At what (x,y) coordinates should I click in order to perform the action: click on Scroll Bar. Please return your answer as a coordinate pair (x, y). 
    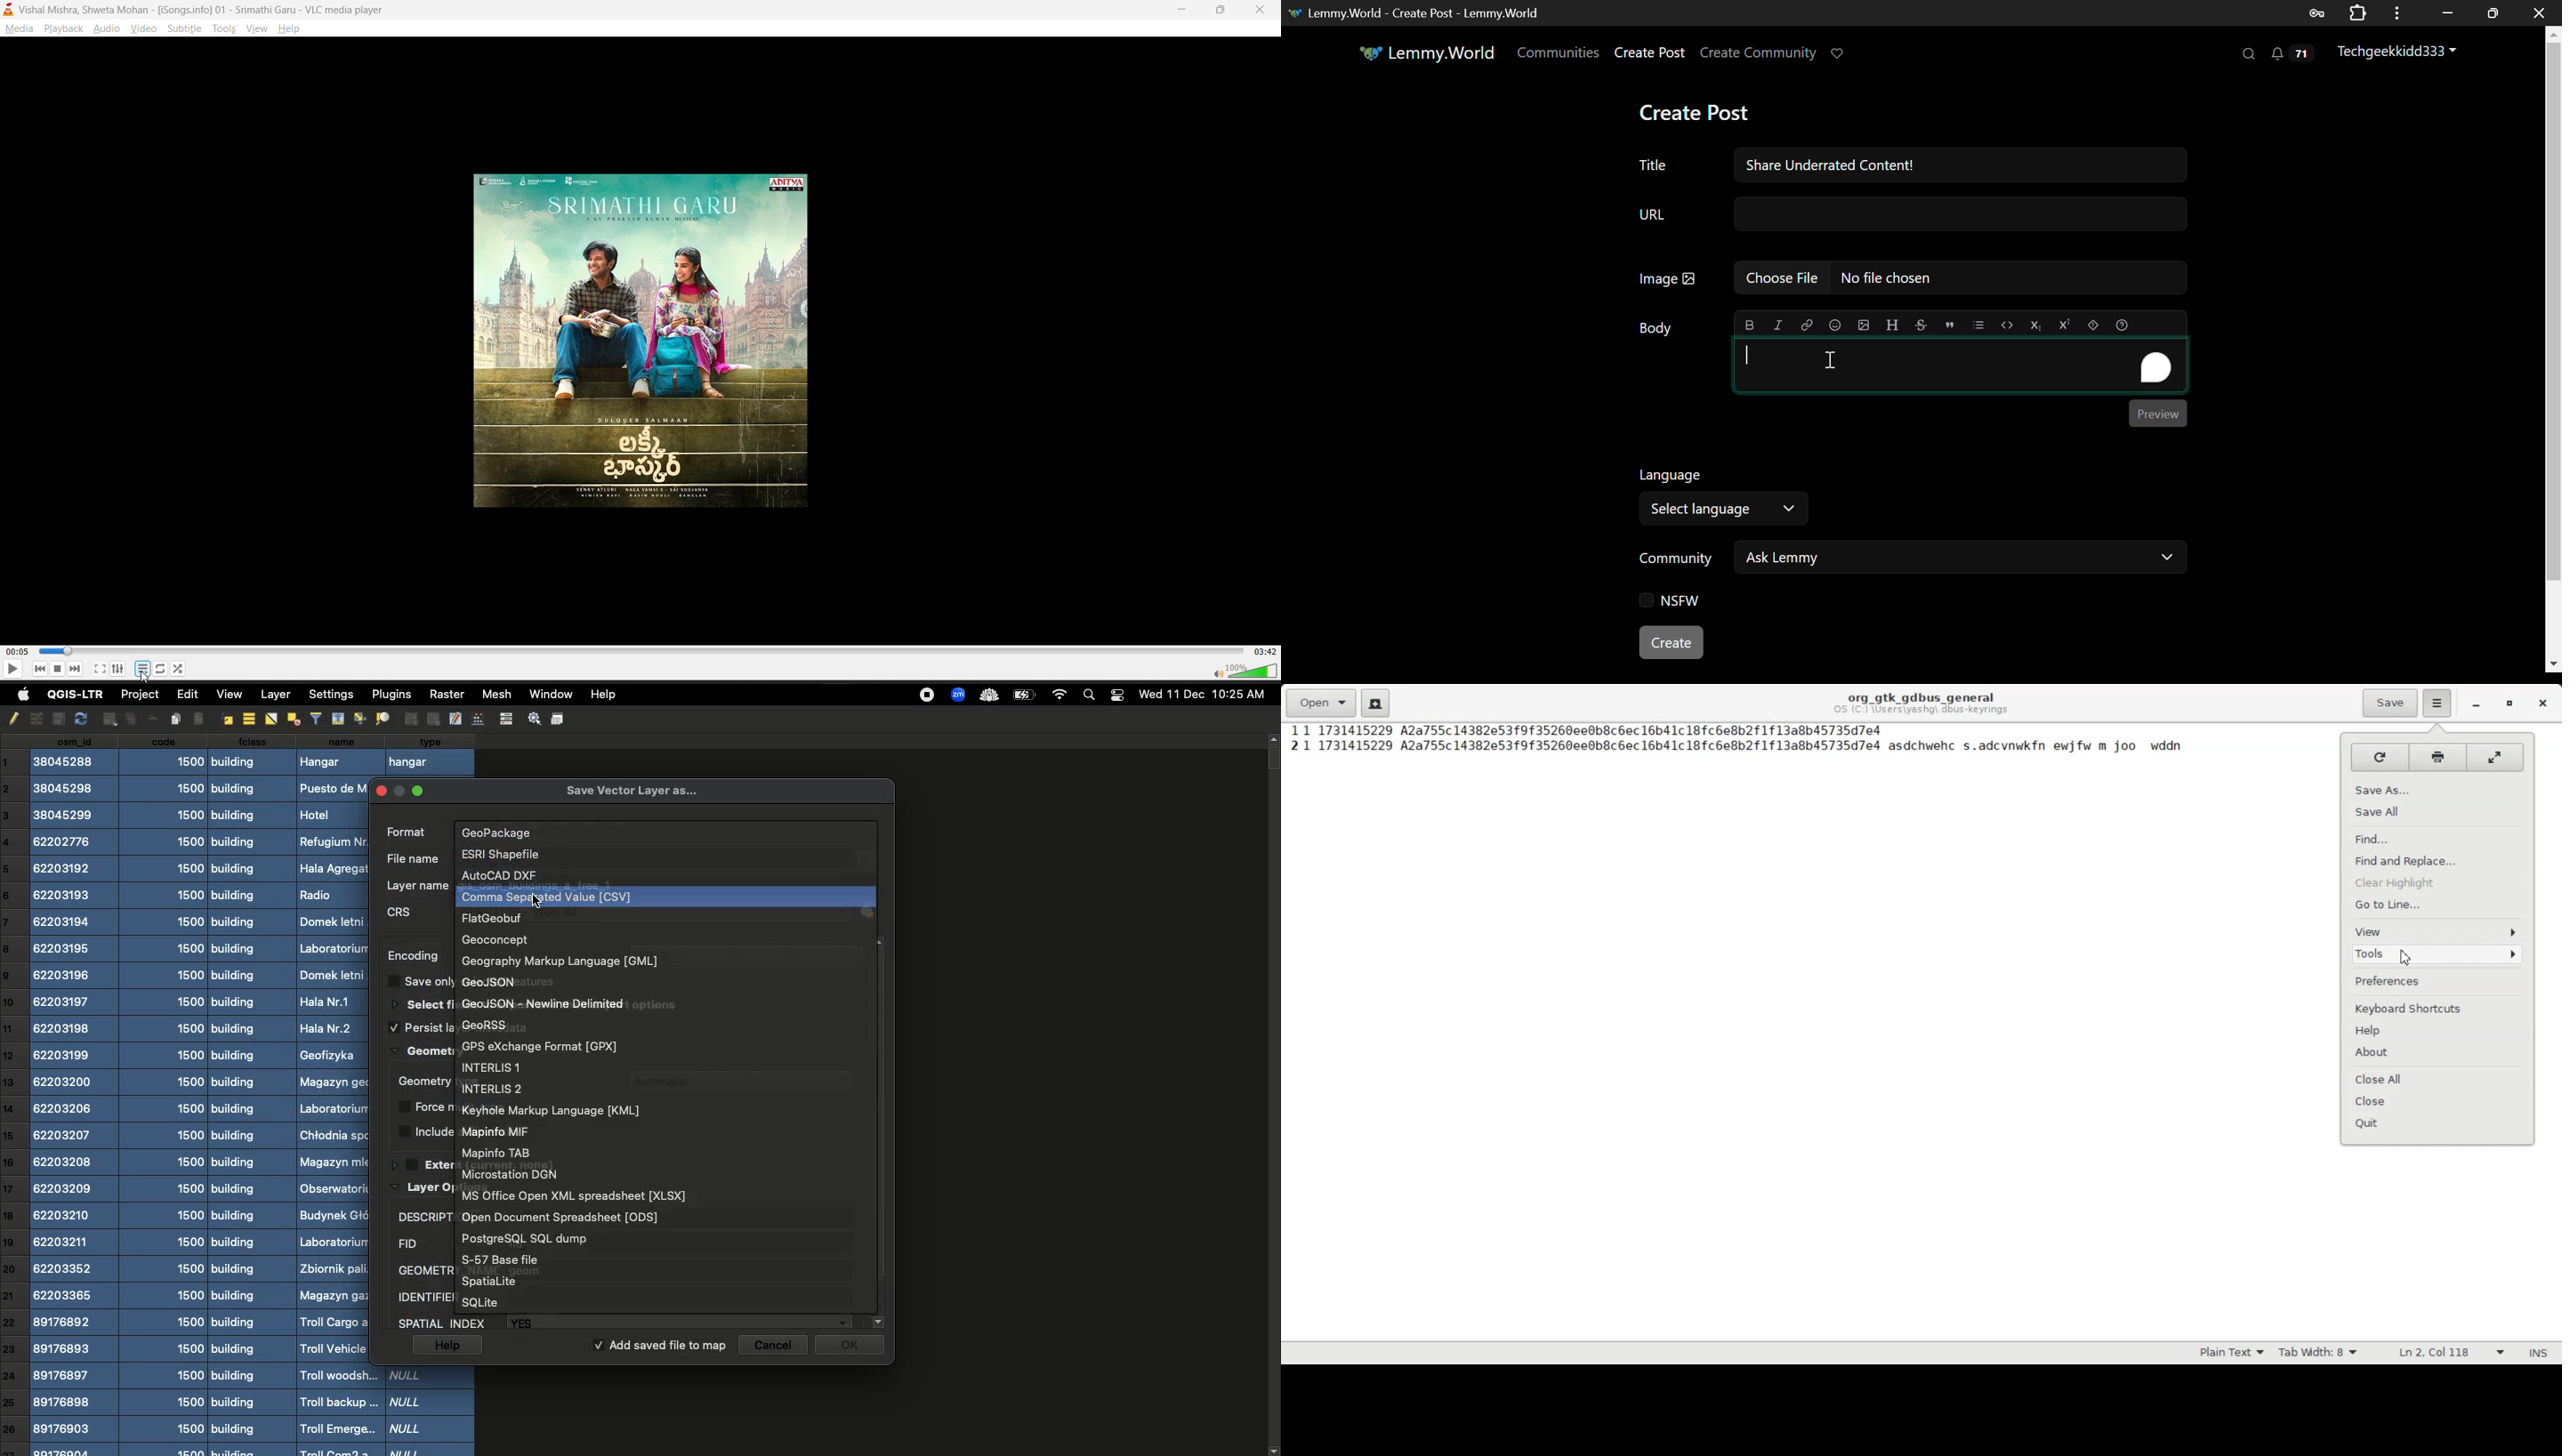
    Looking at the image, I should click on (2554, 342).